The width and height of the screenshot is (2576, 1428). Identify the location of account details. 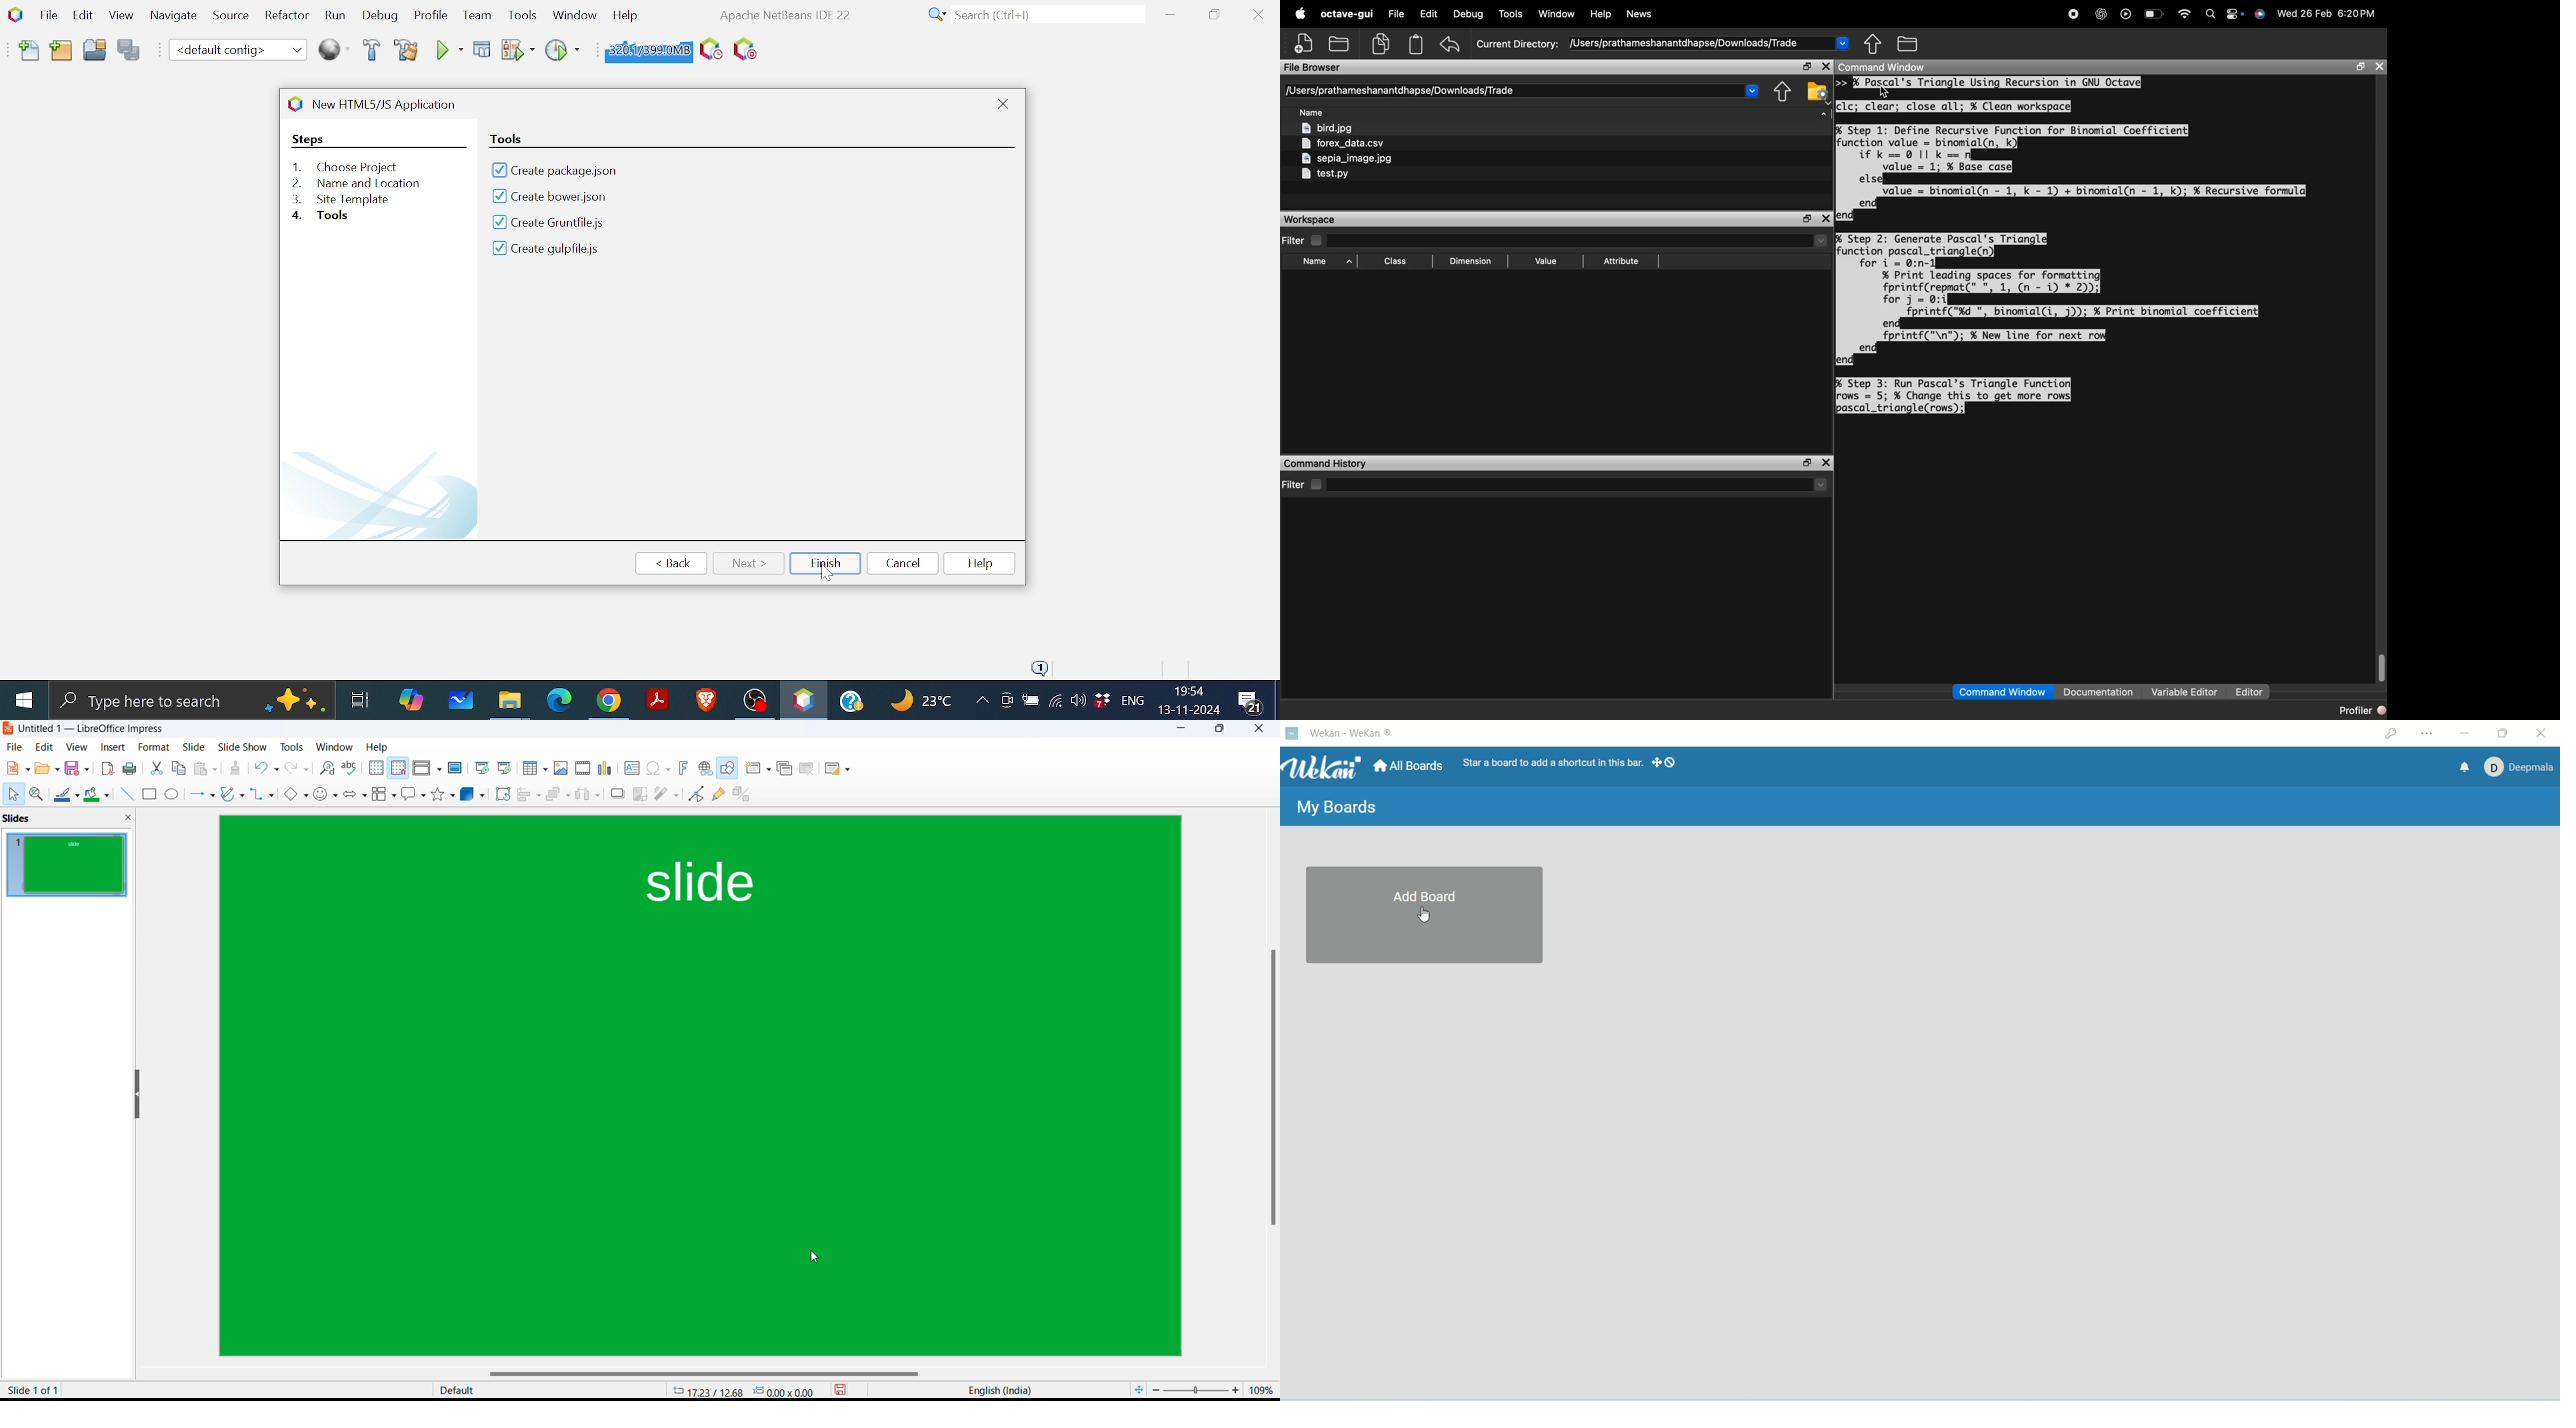
(2517, 767).